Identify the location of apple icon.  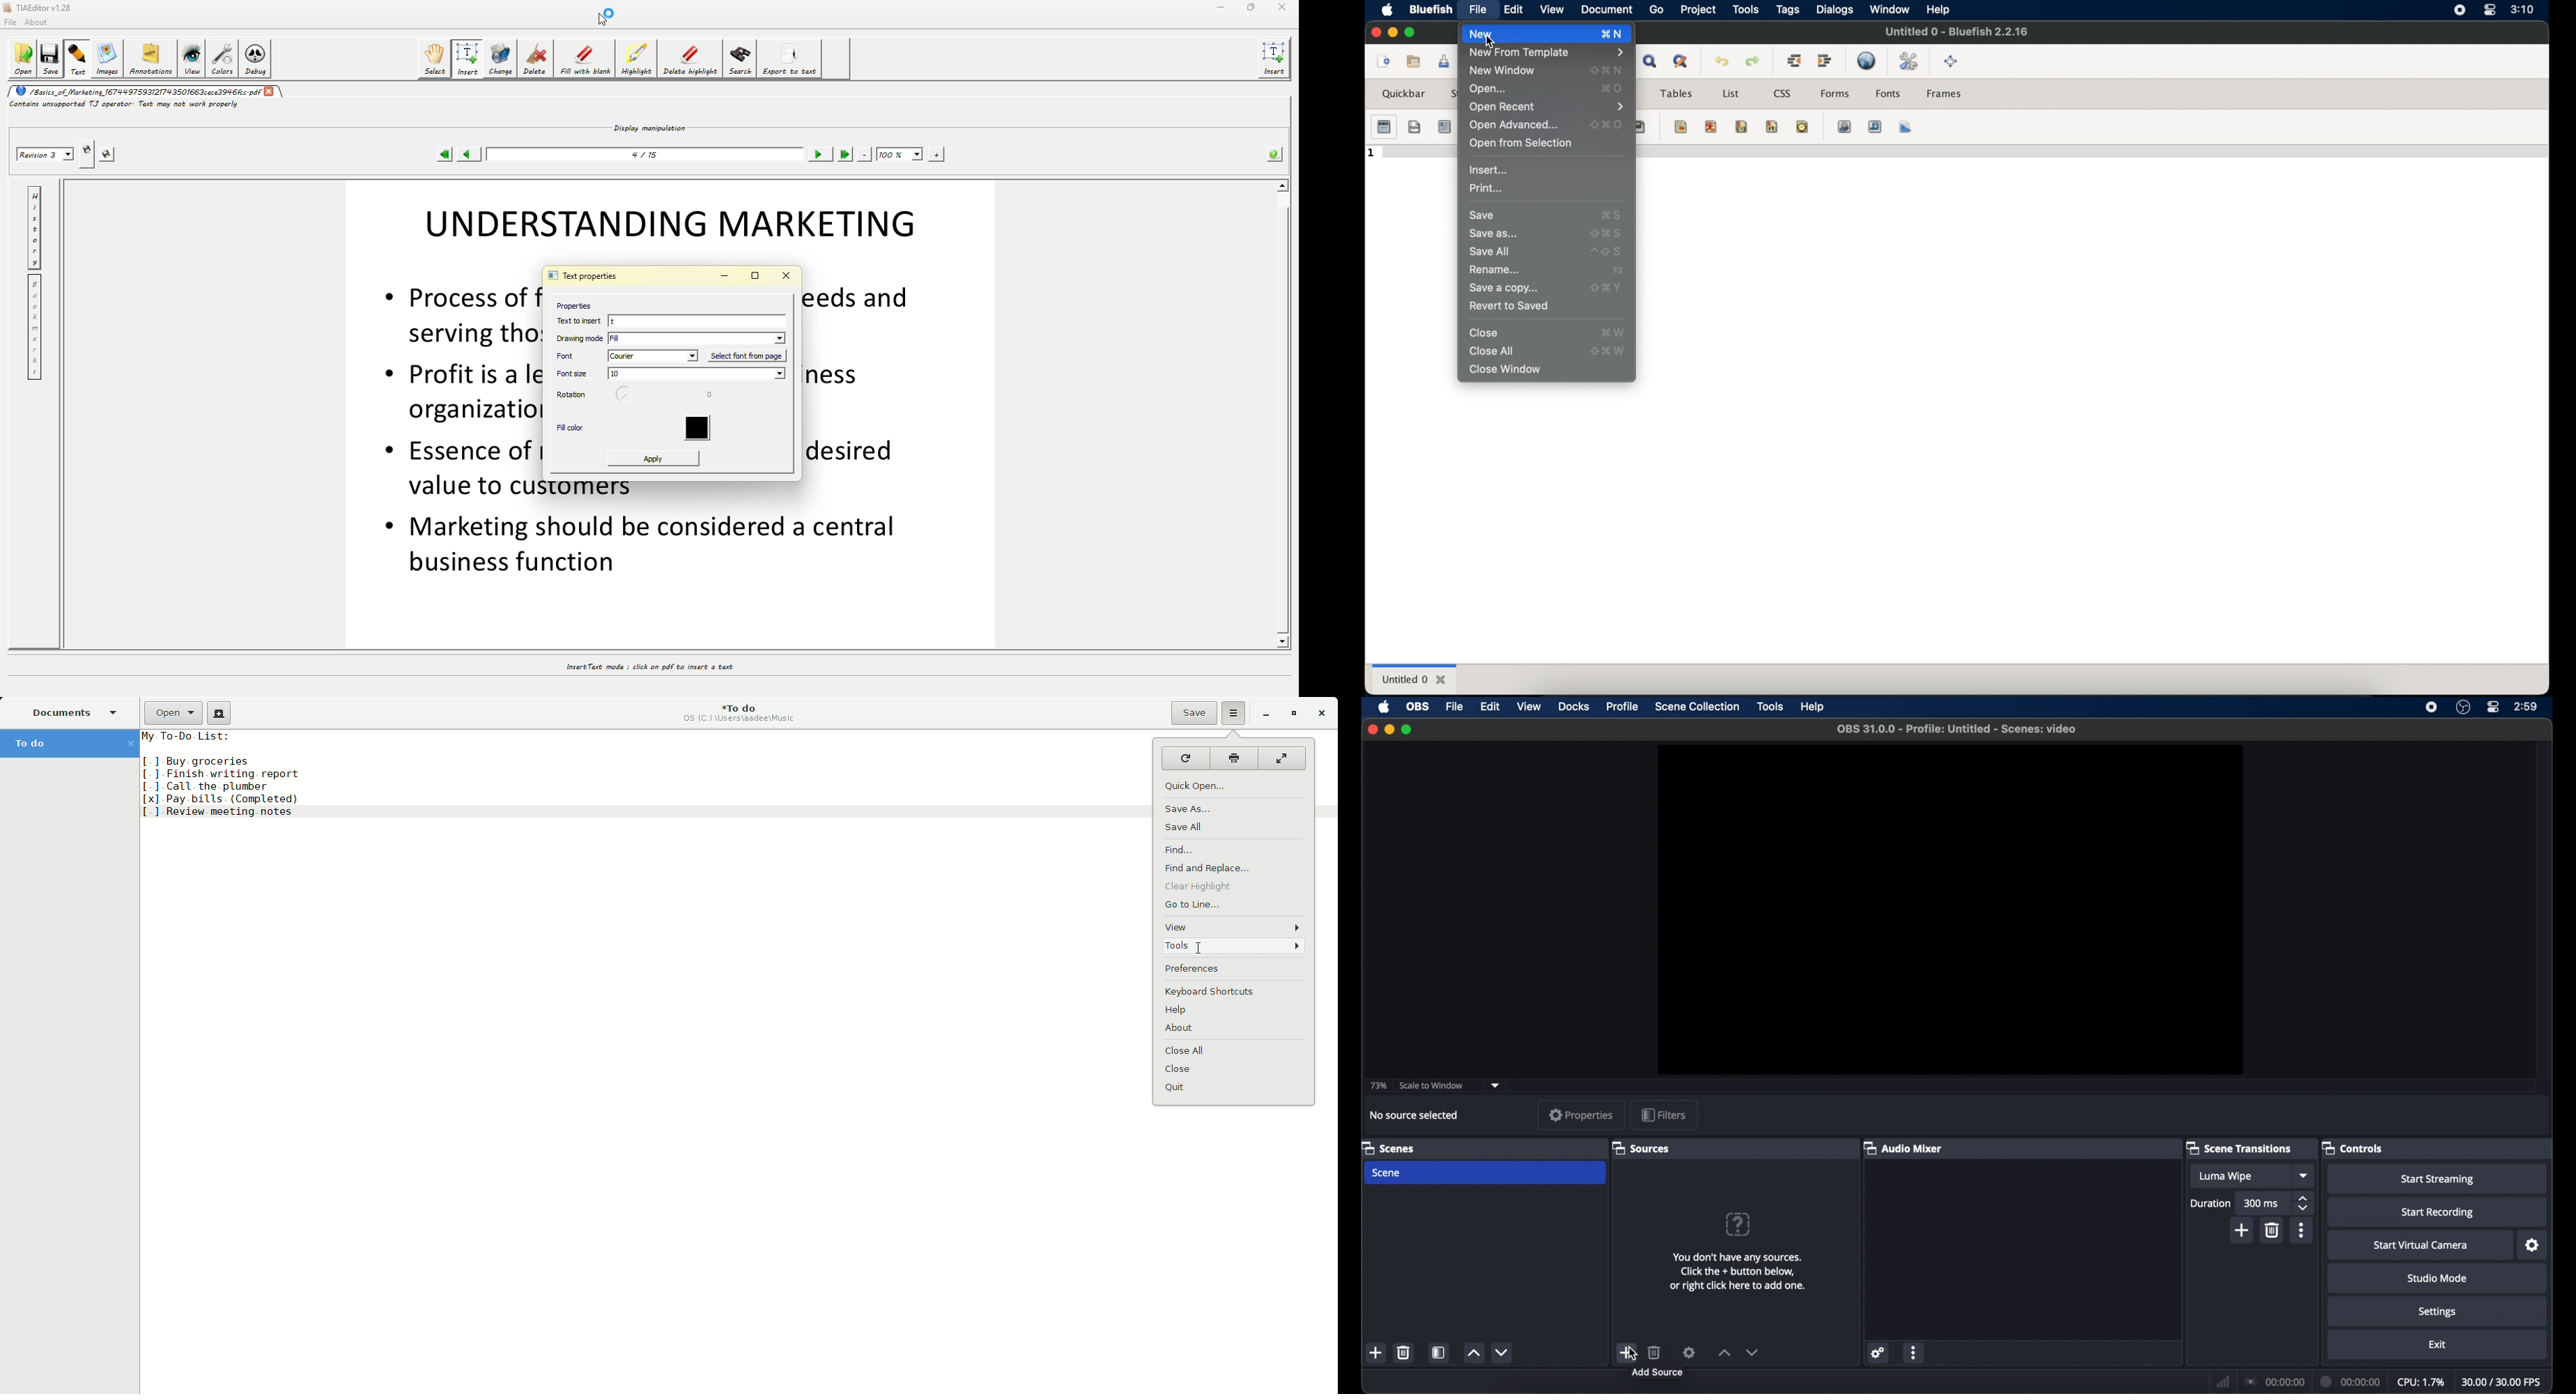
(1384, 707).